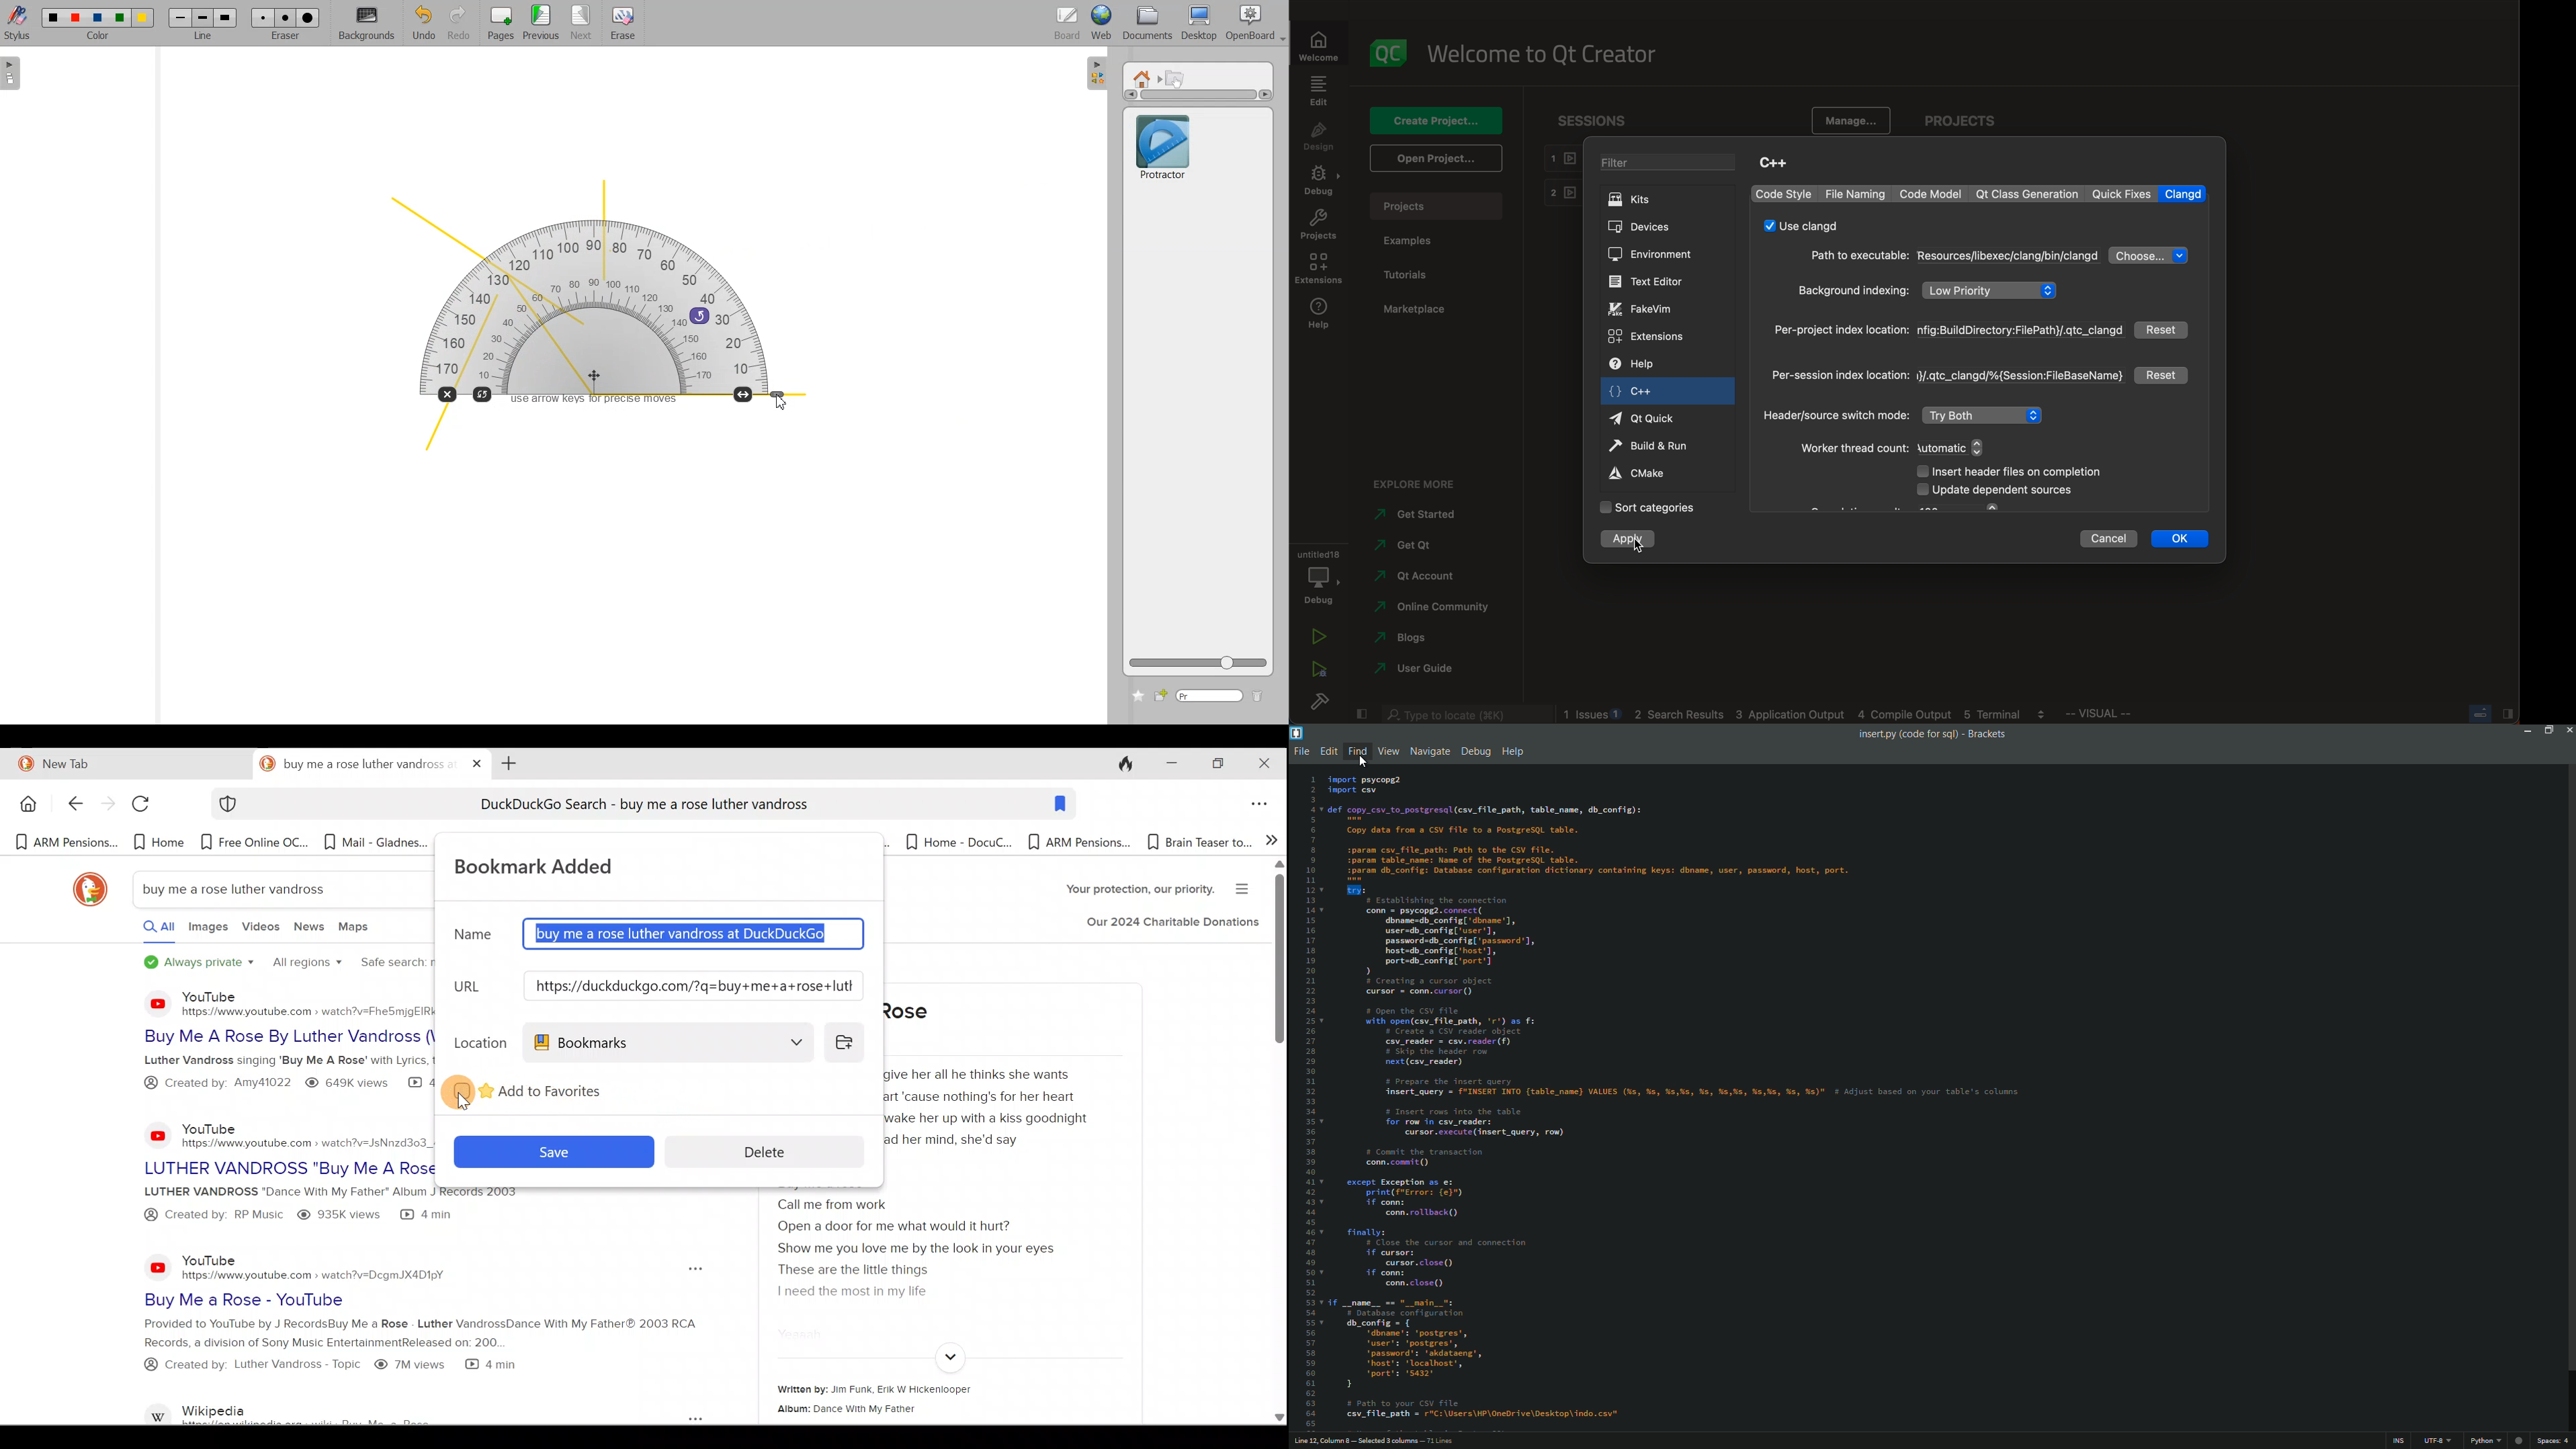 The image size is (2576, 1456). I want to click on mode, so click(1908, 417).